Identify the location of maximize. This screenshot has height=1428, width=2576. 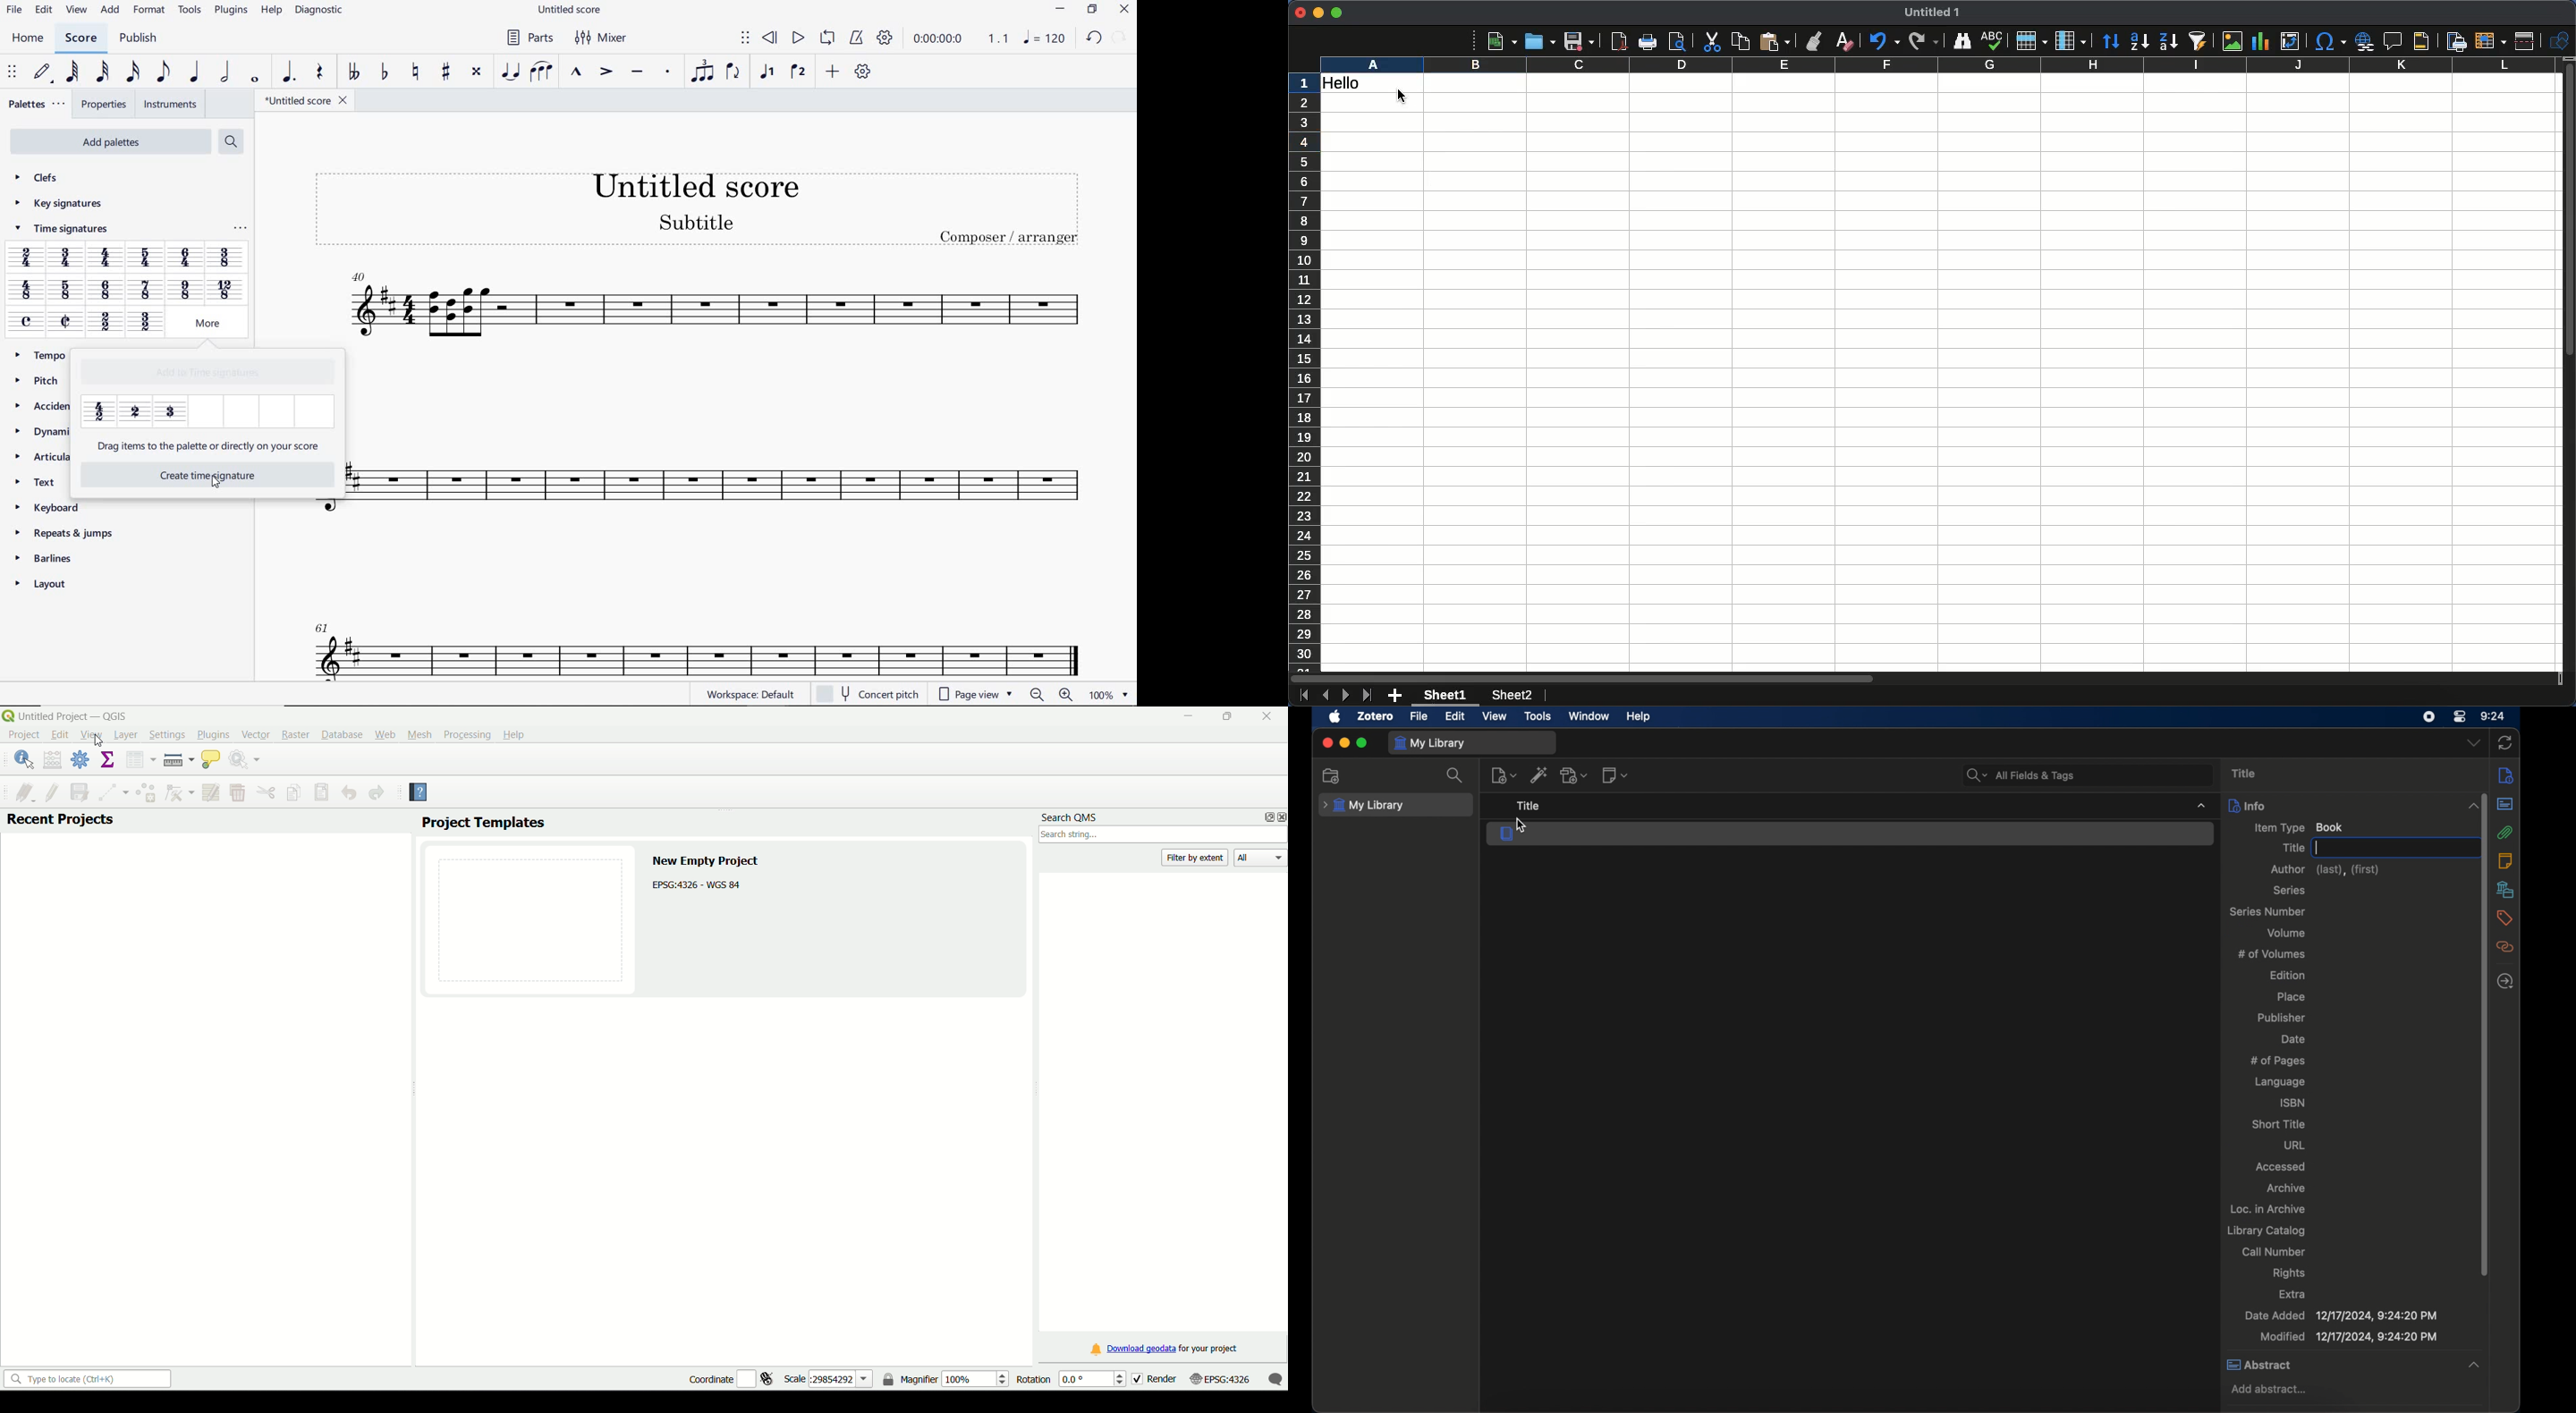
(1362, 742).